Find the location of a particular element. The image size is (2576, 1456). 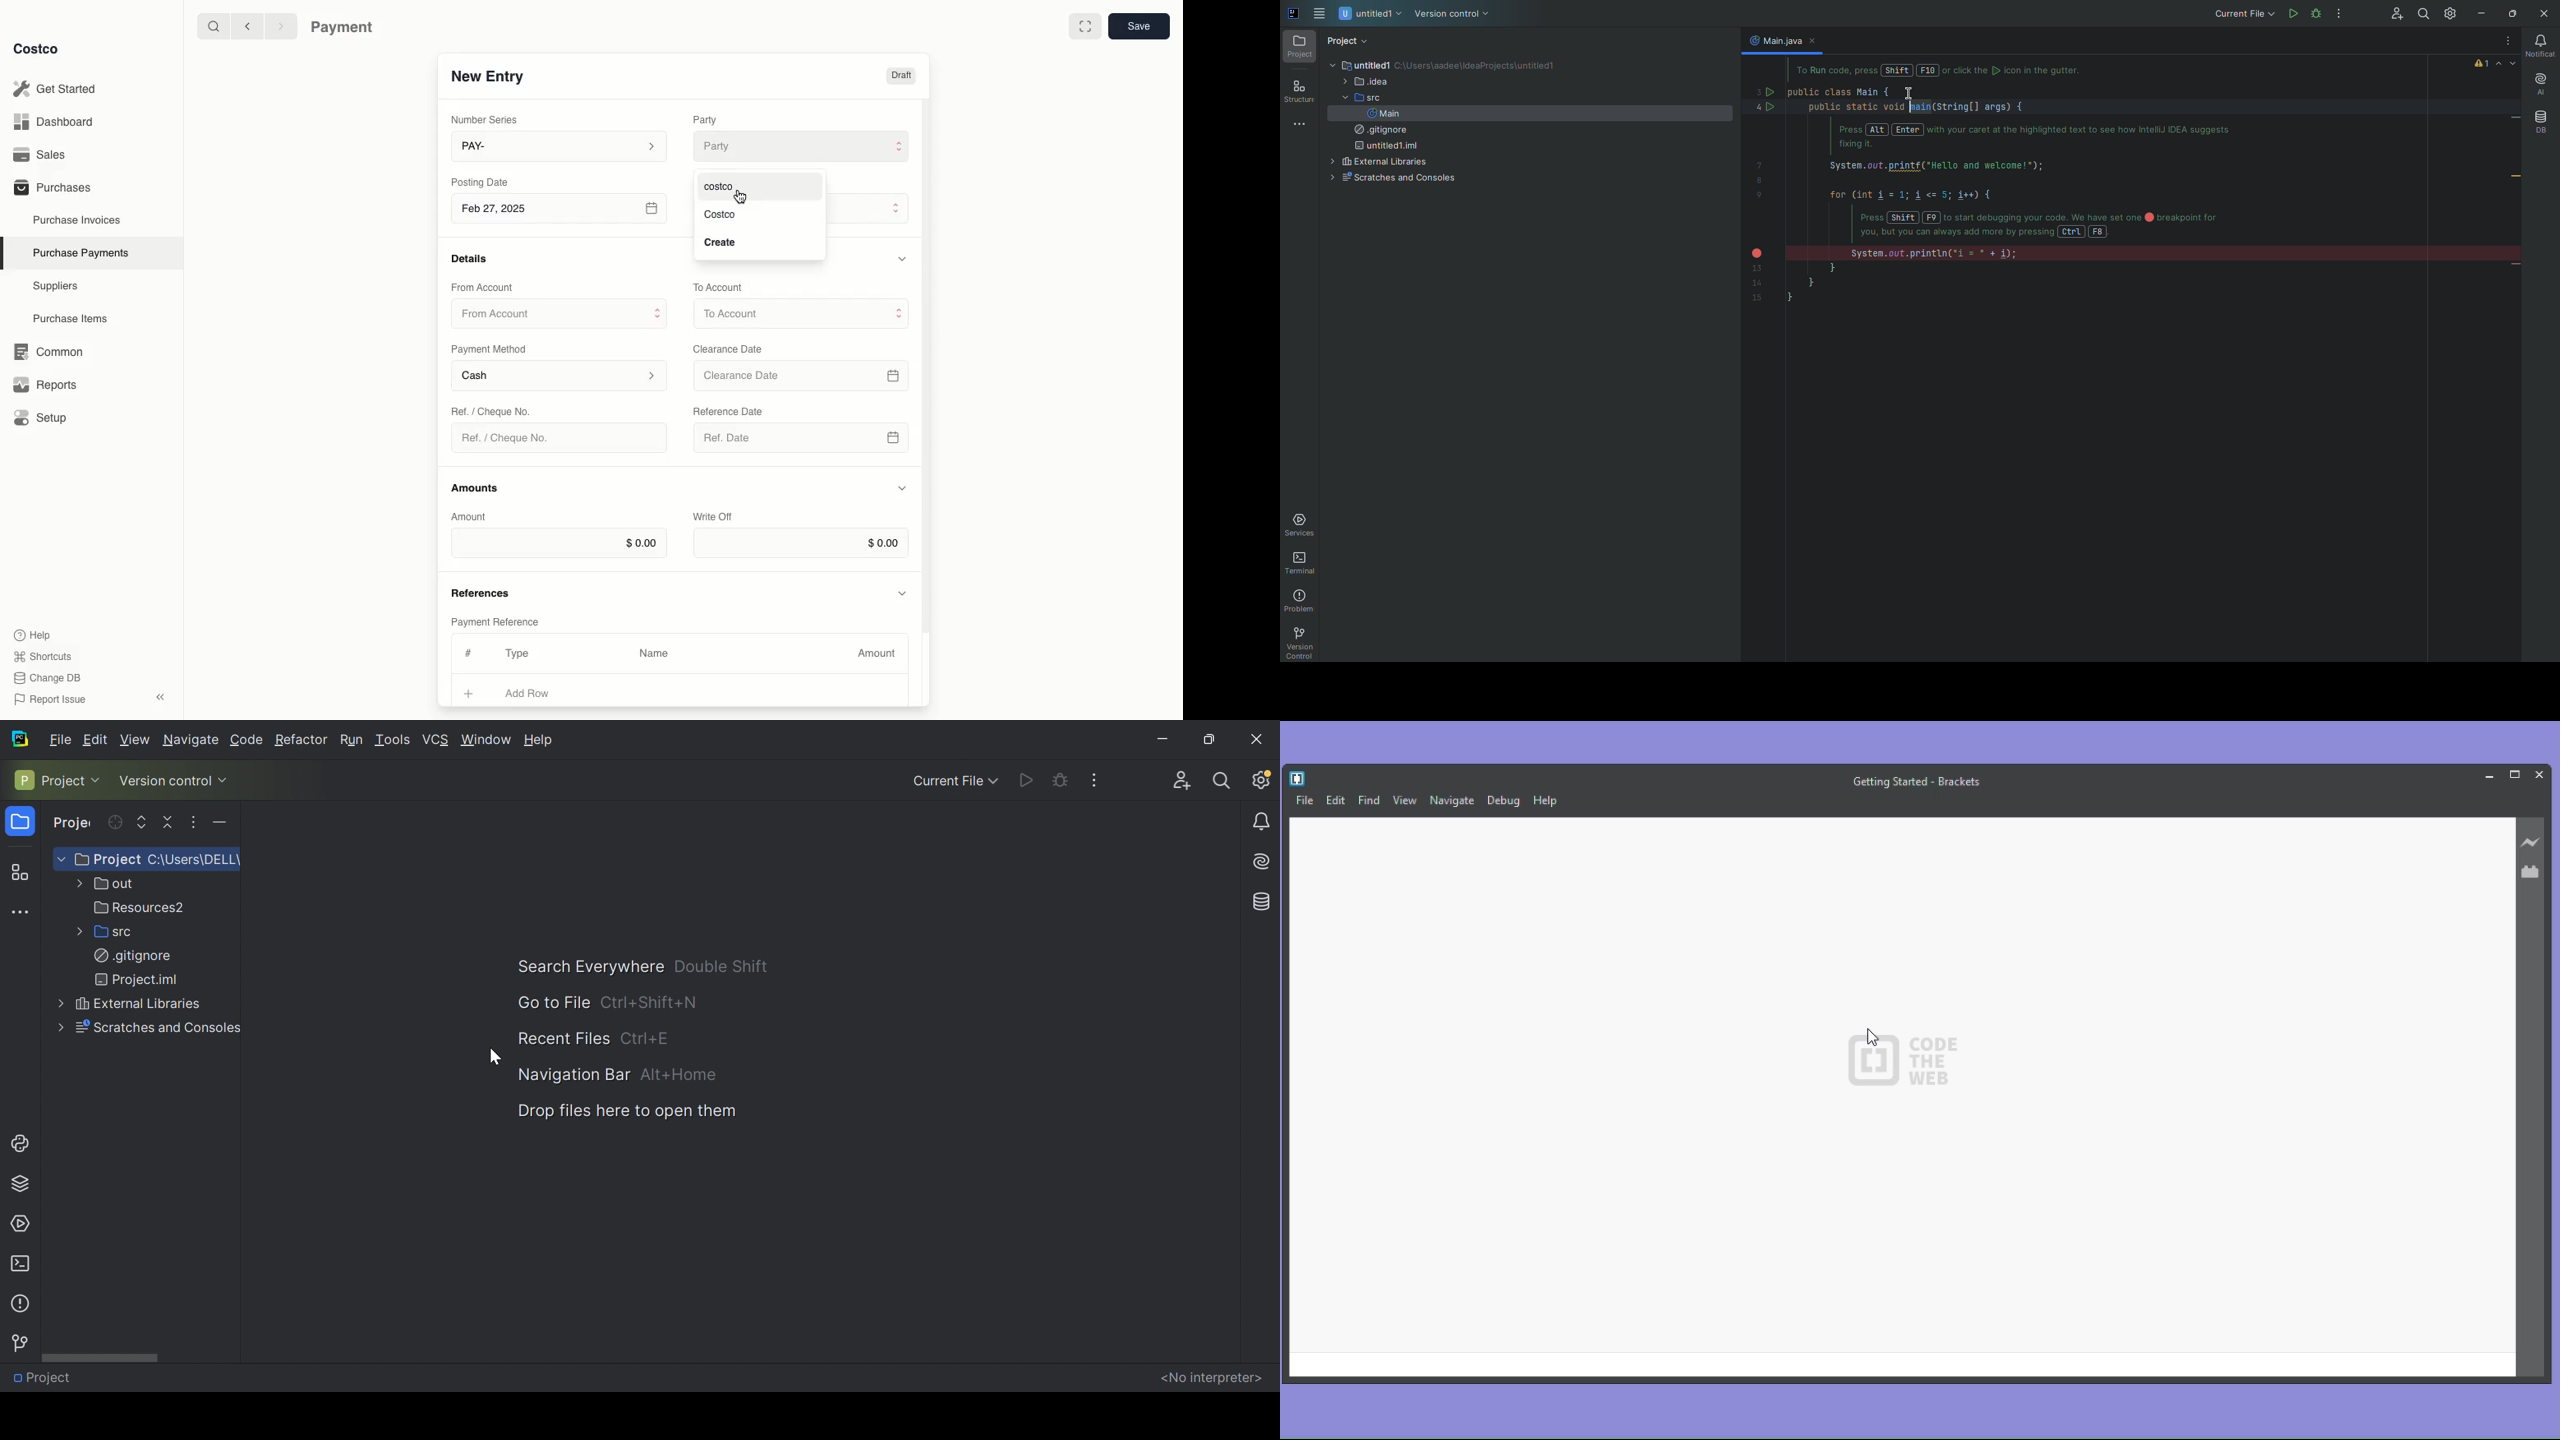

Number Series is located at coordinates (488, 119).